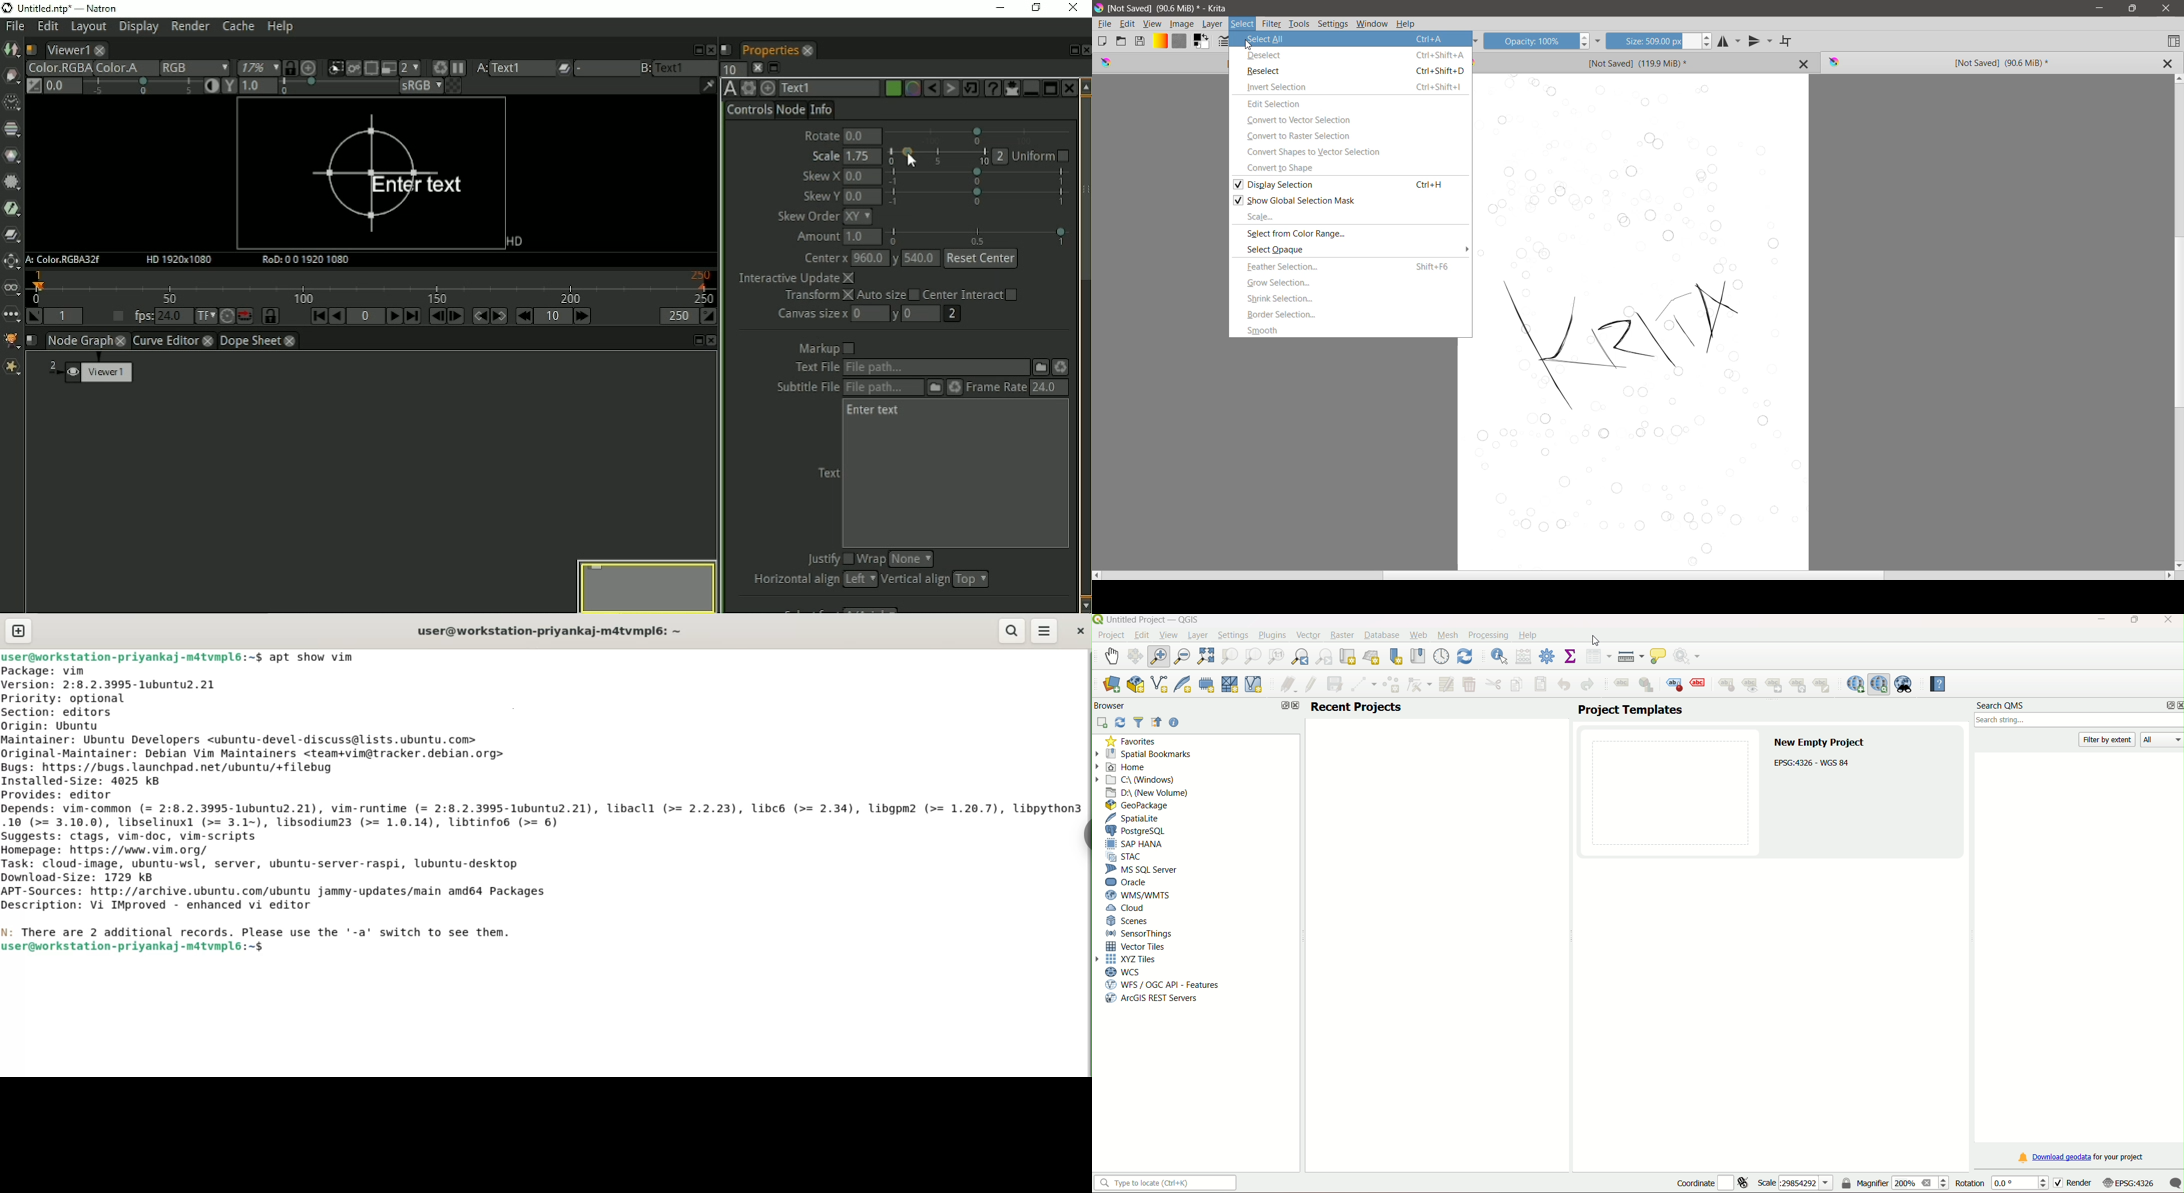 Image resolution: width=2184 pixels, height=1204 pixels. I want to click on Horizontal Mirror Tool, so click(1730, 40).